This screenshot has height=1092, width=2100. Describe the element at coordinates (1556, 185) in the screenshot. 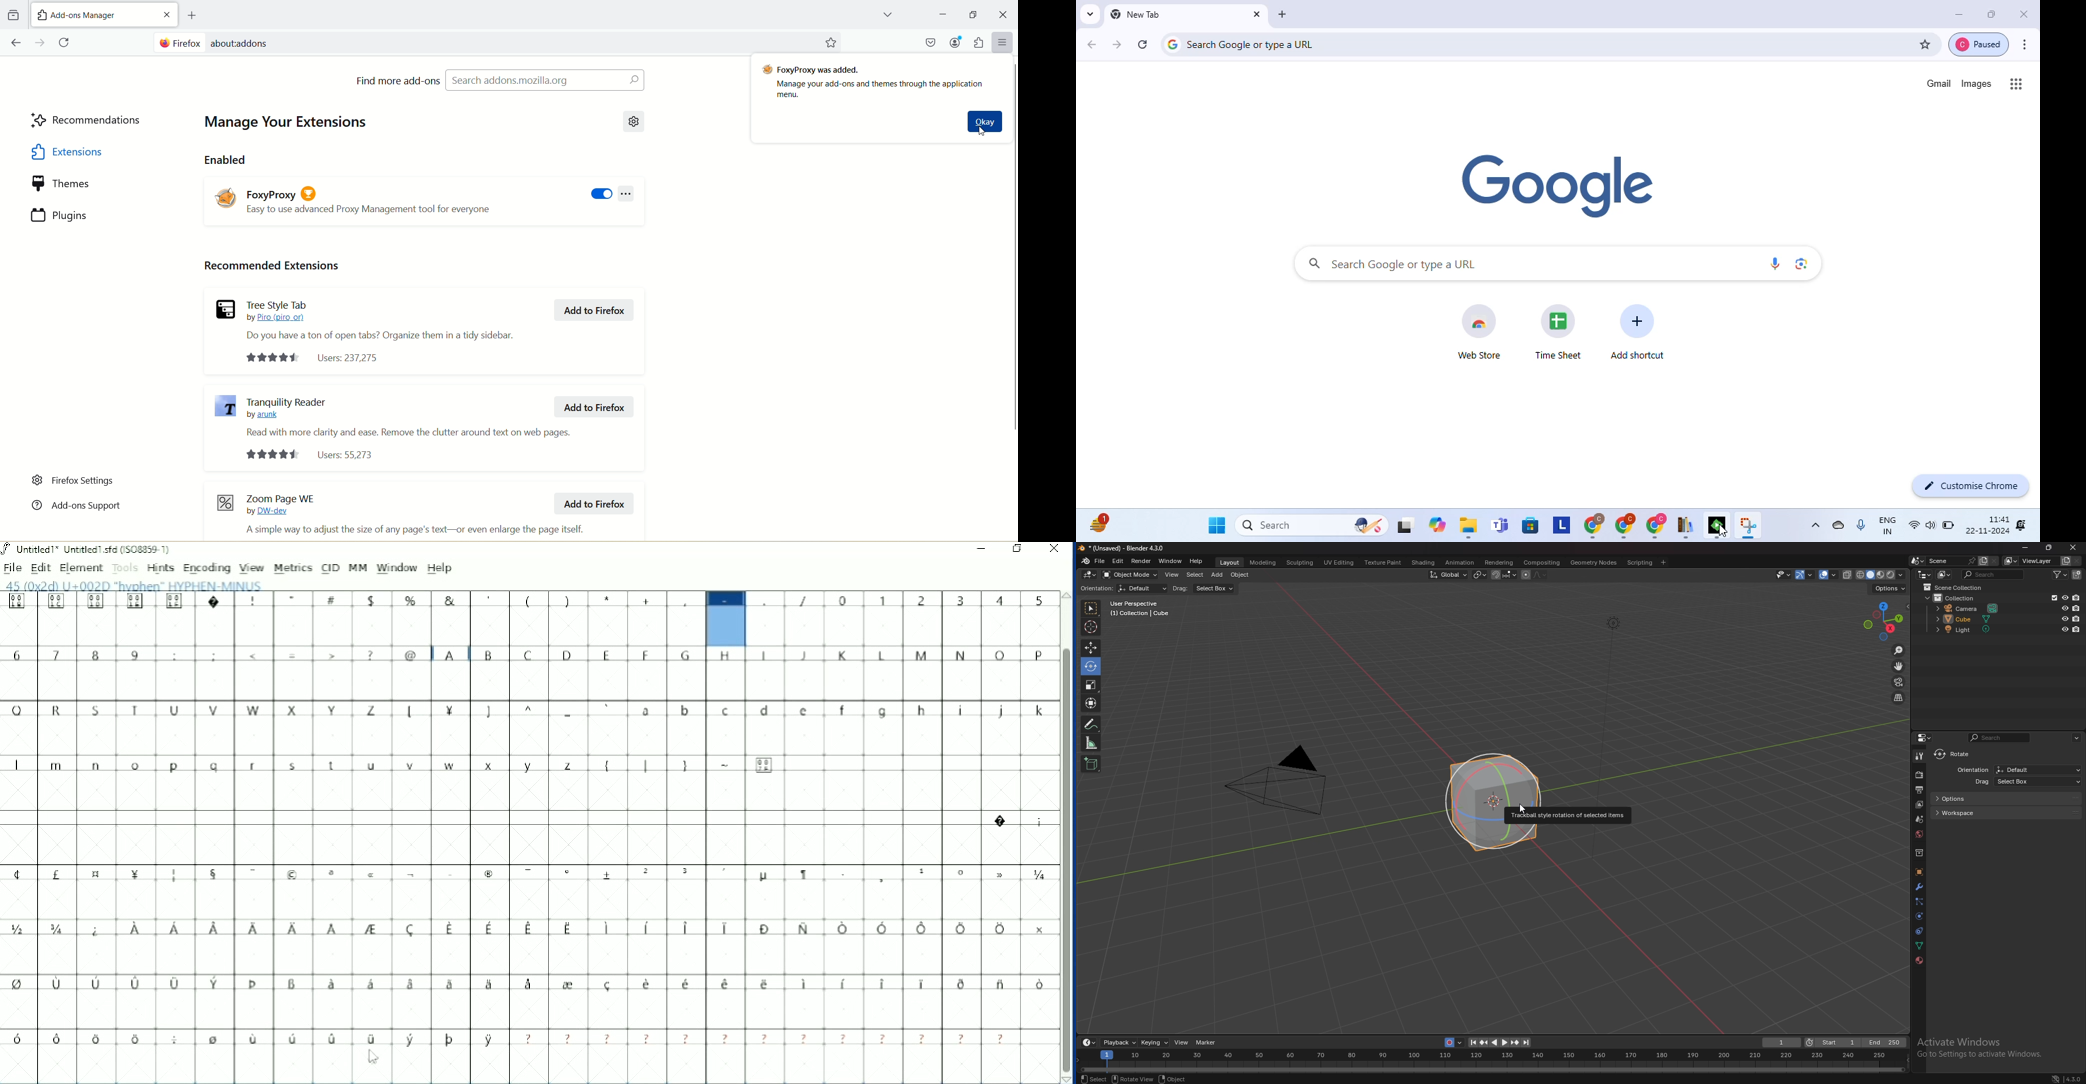

I see `google` at that location.